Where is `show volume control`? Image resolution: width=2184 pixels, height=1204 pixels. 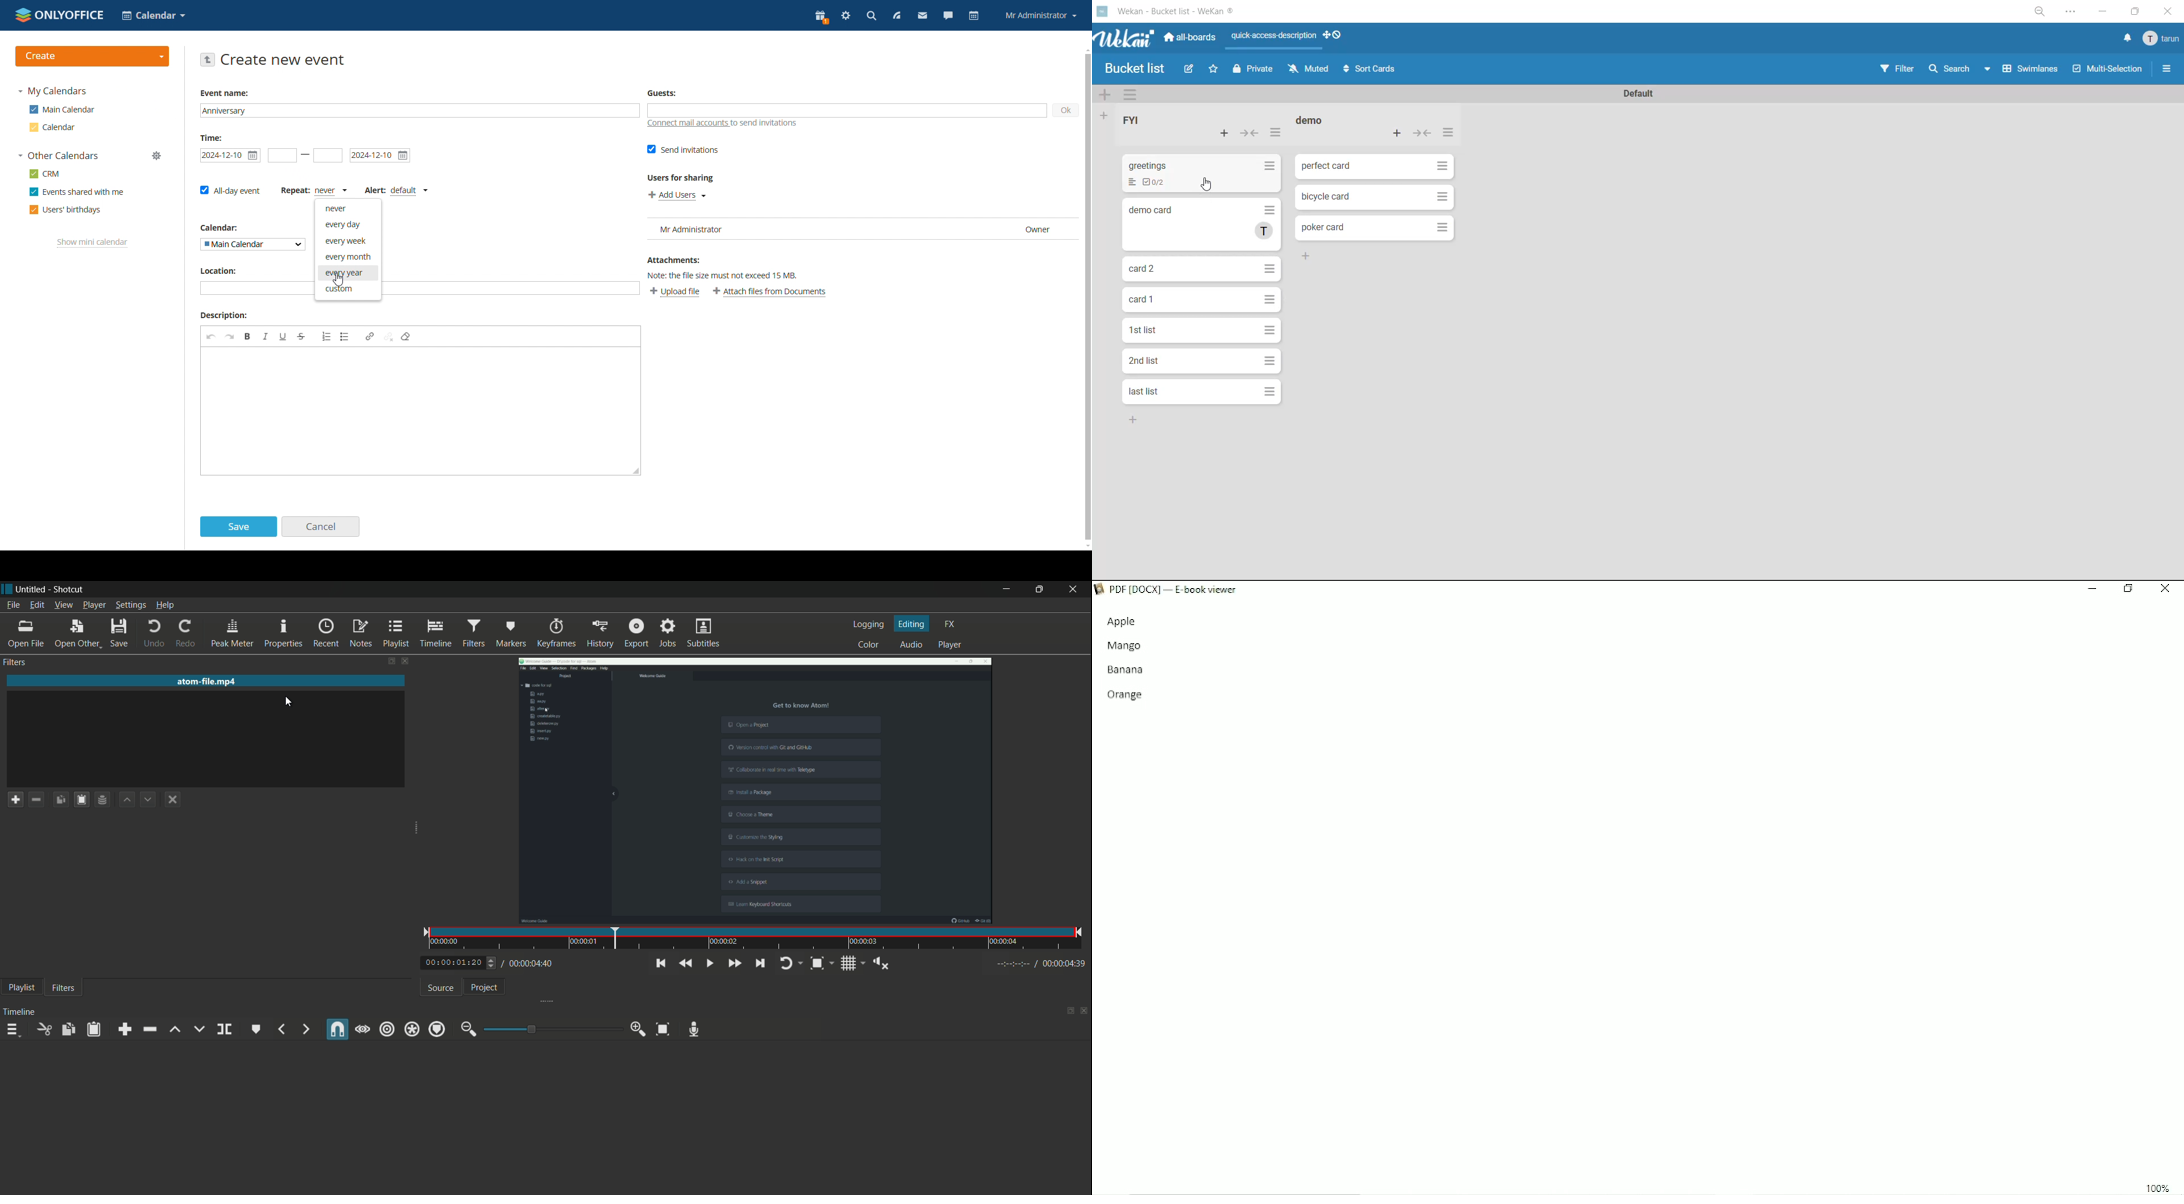 show volume control is located at coordinates (883, 963).